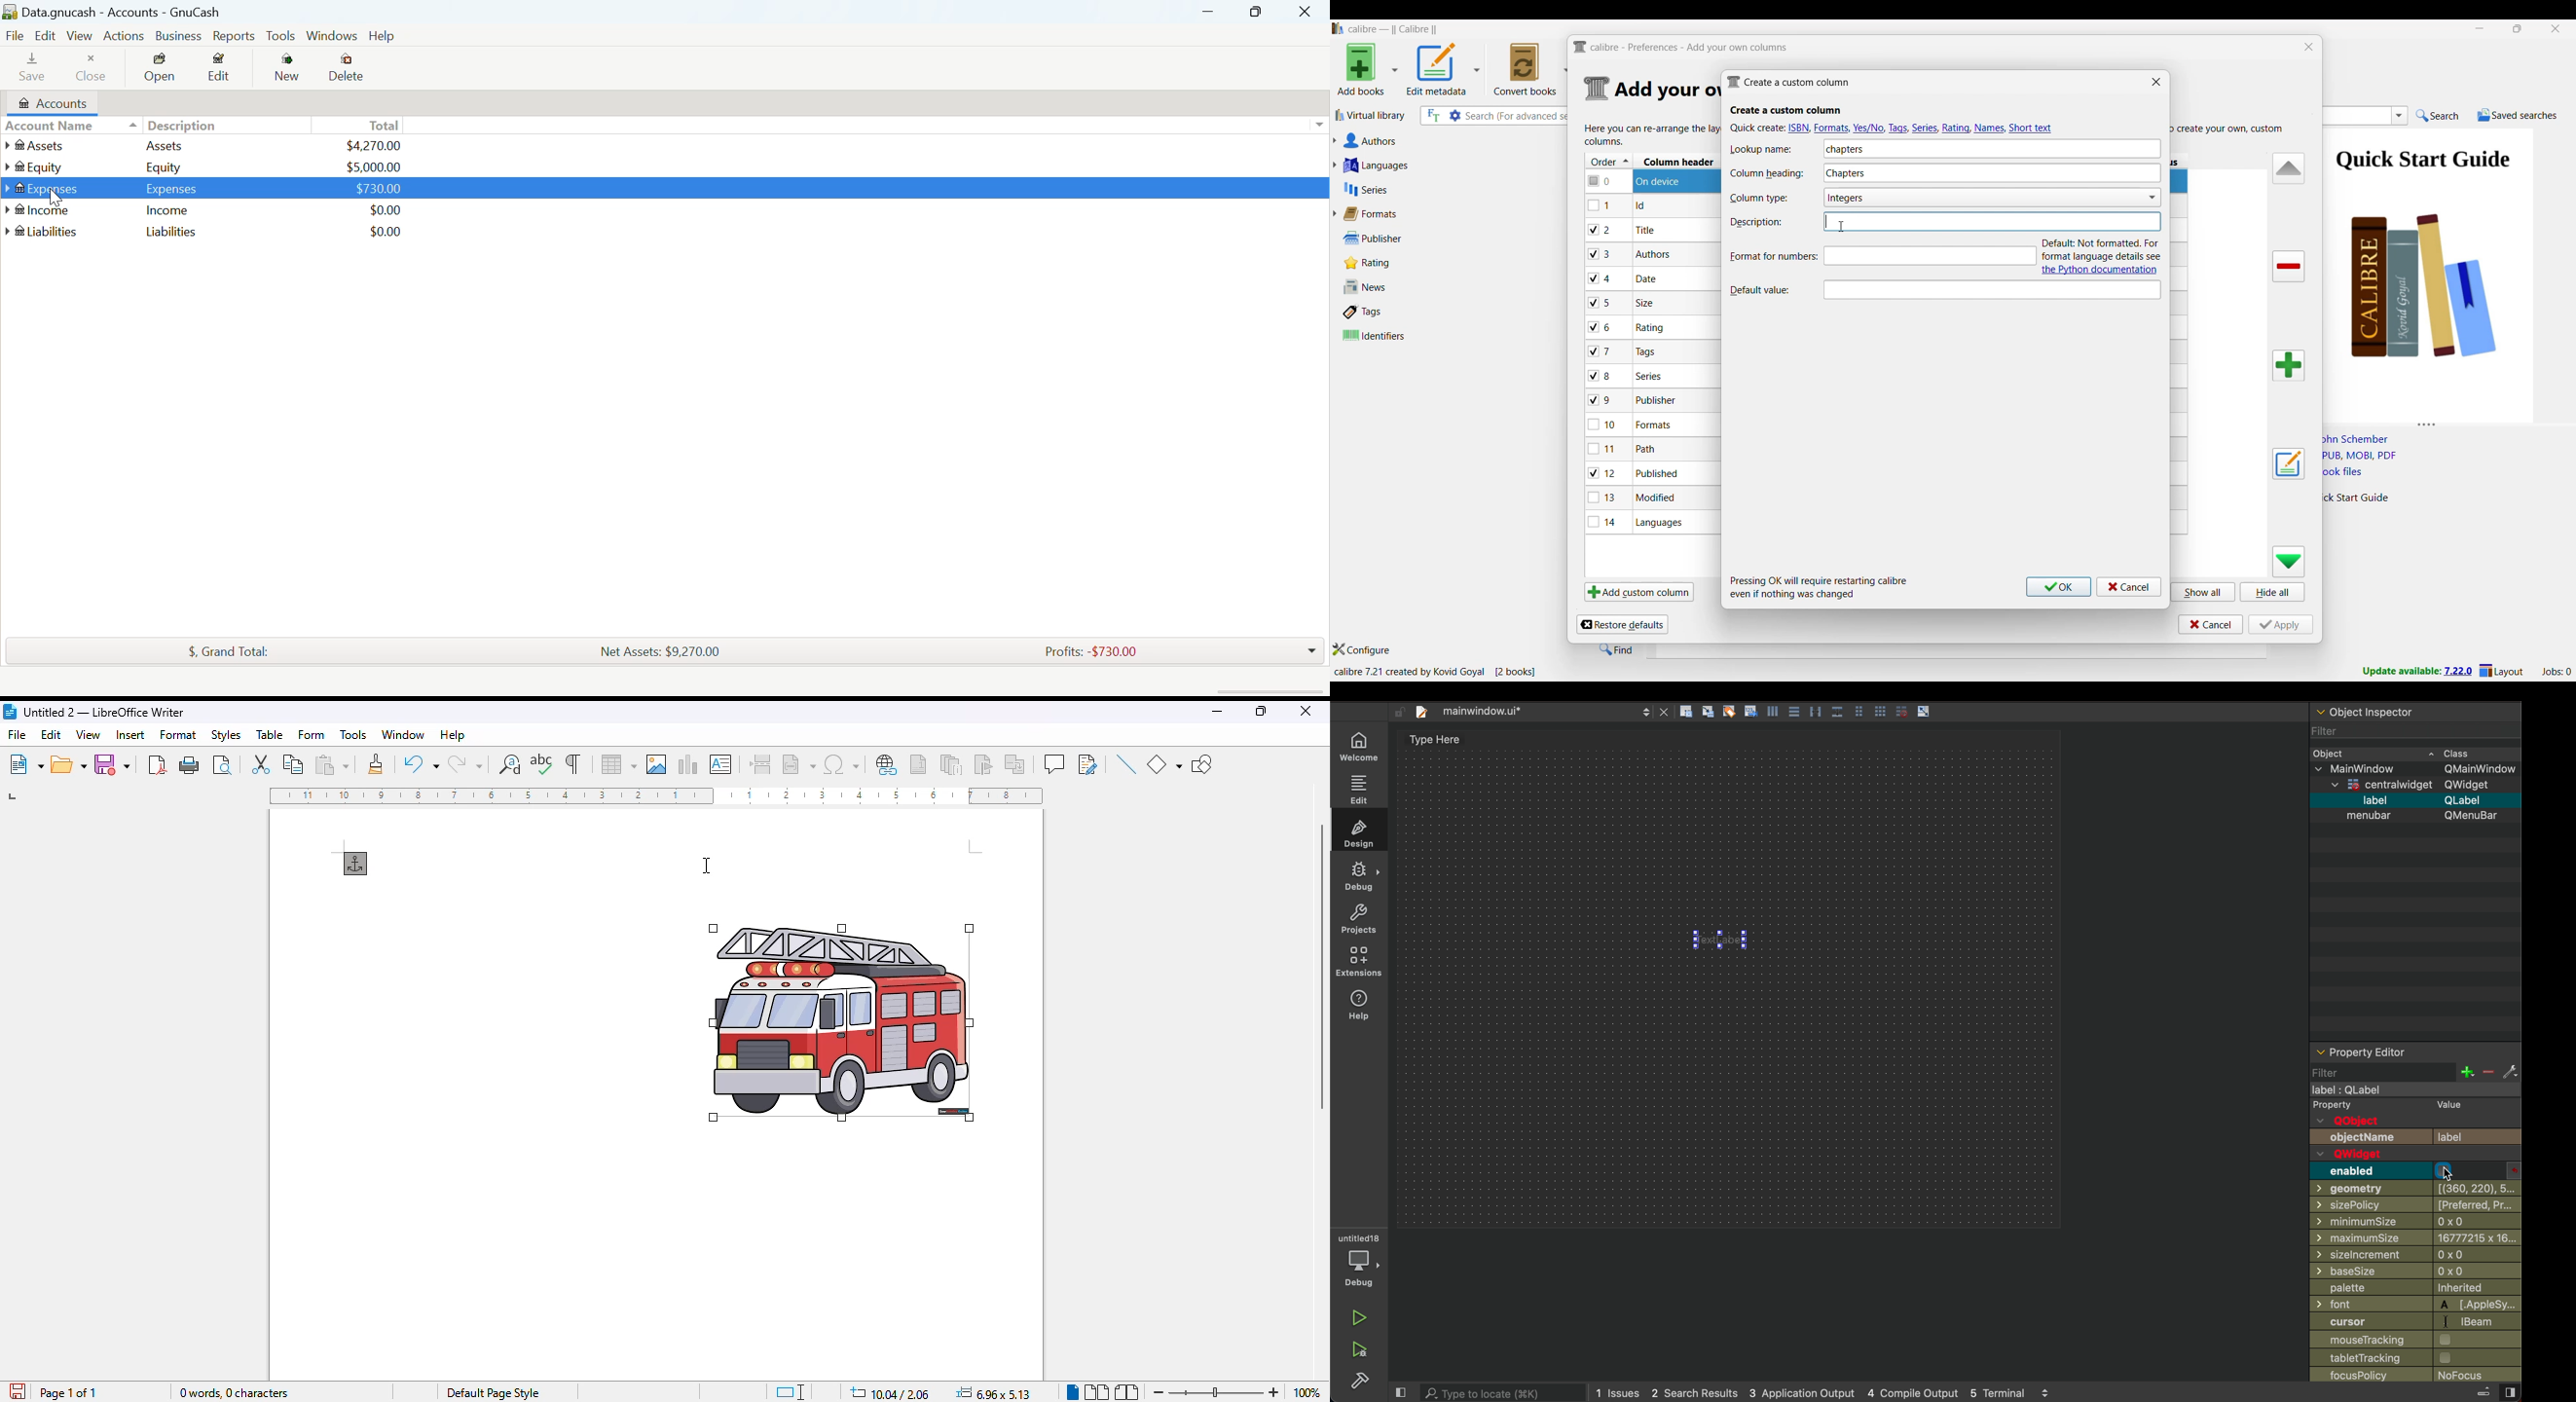 The height and width of the screenshot is (1428, 2576). Describe the element at coordinates (1403, 1393) in the screenshot. I see `close slide bar` at that location.